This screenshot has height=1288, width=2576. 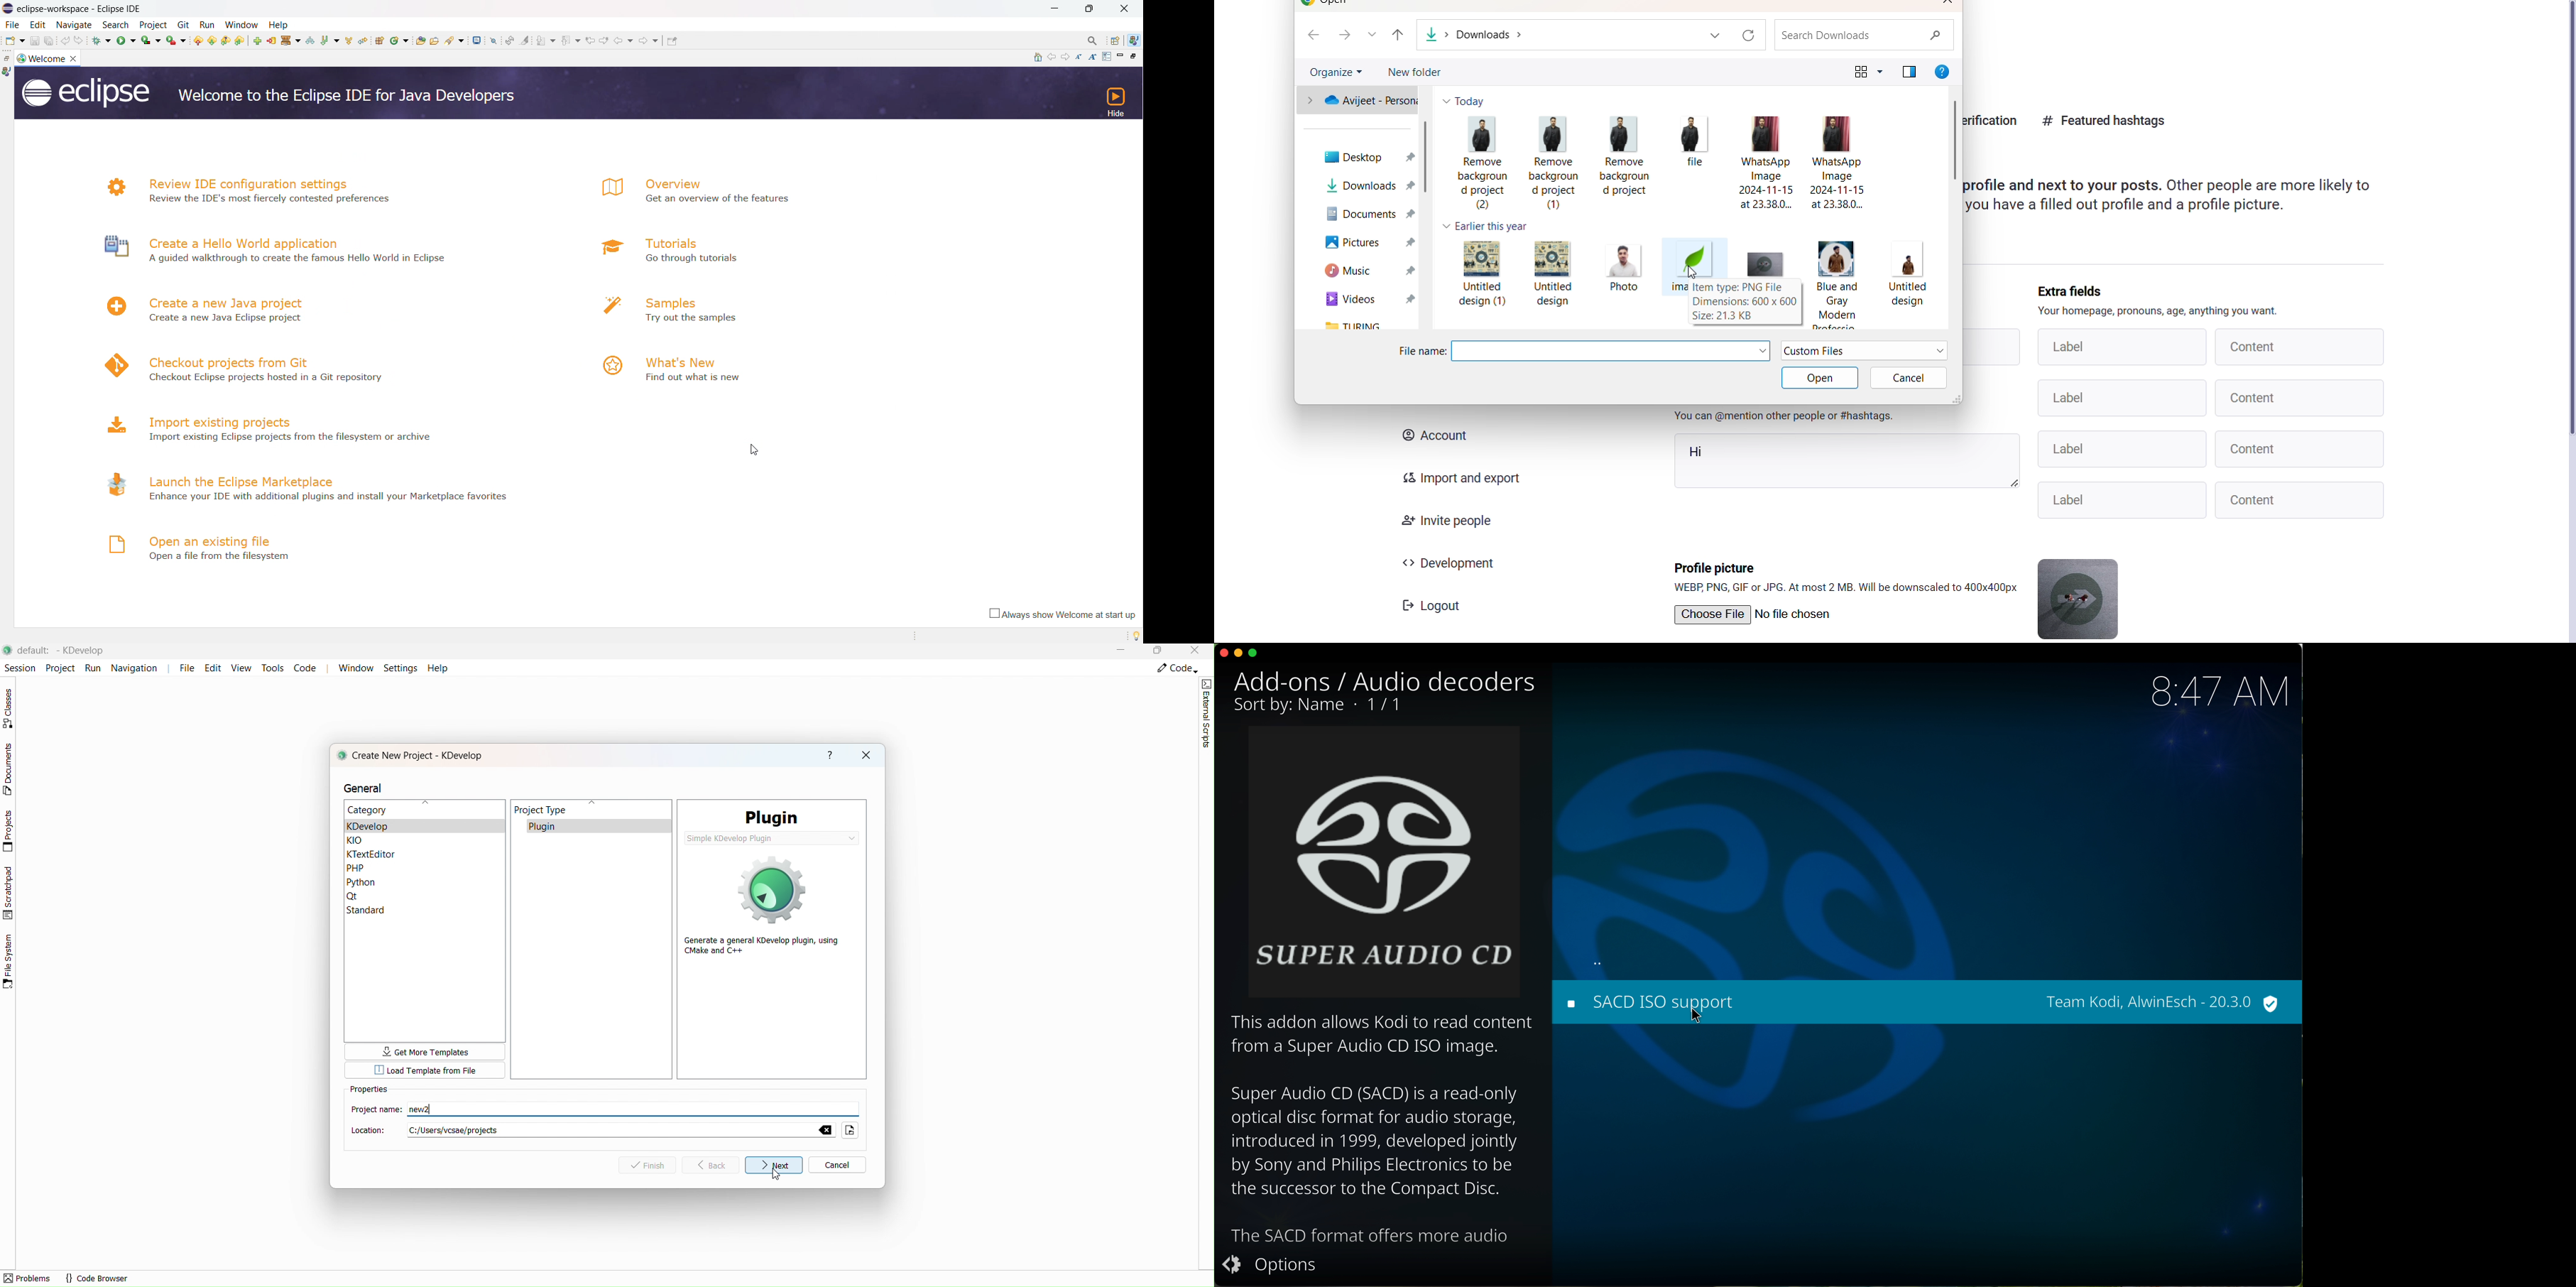 I want to click on hide, so click(x=1114, y=101).